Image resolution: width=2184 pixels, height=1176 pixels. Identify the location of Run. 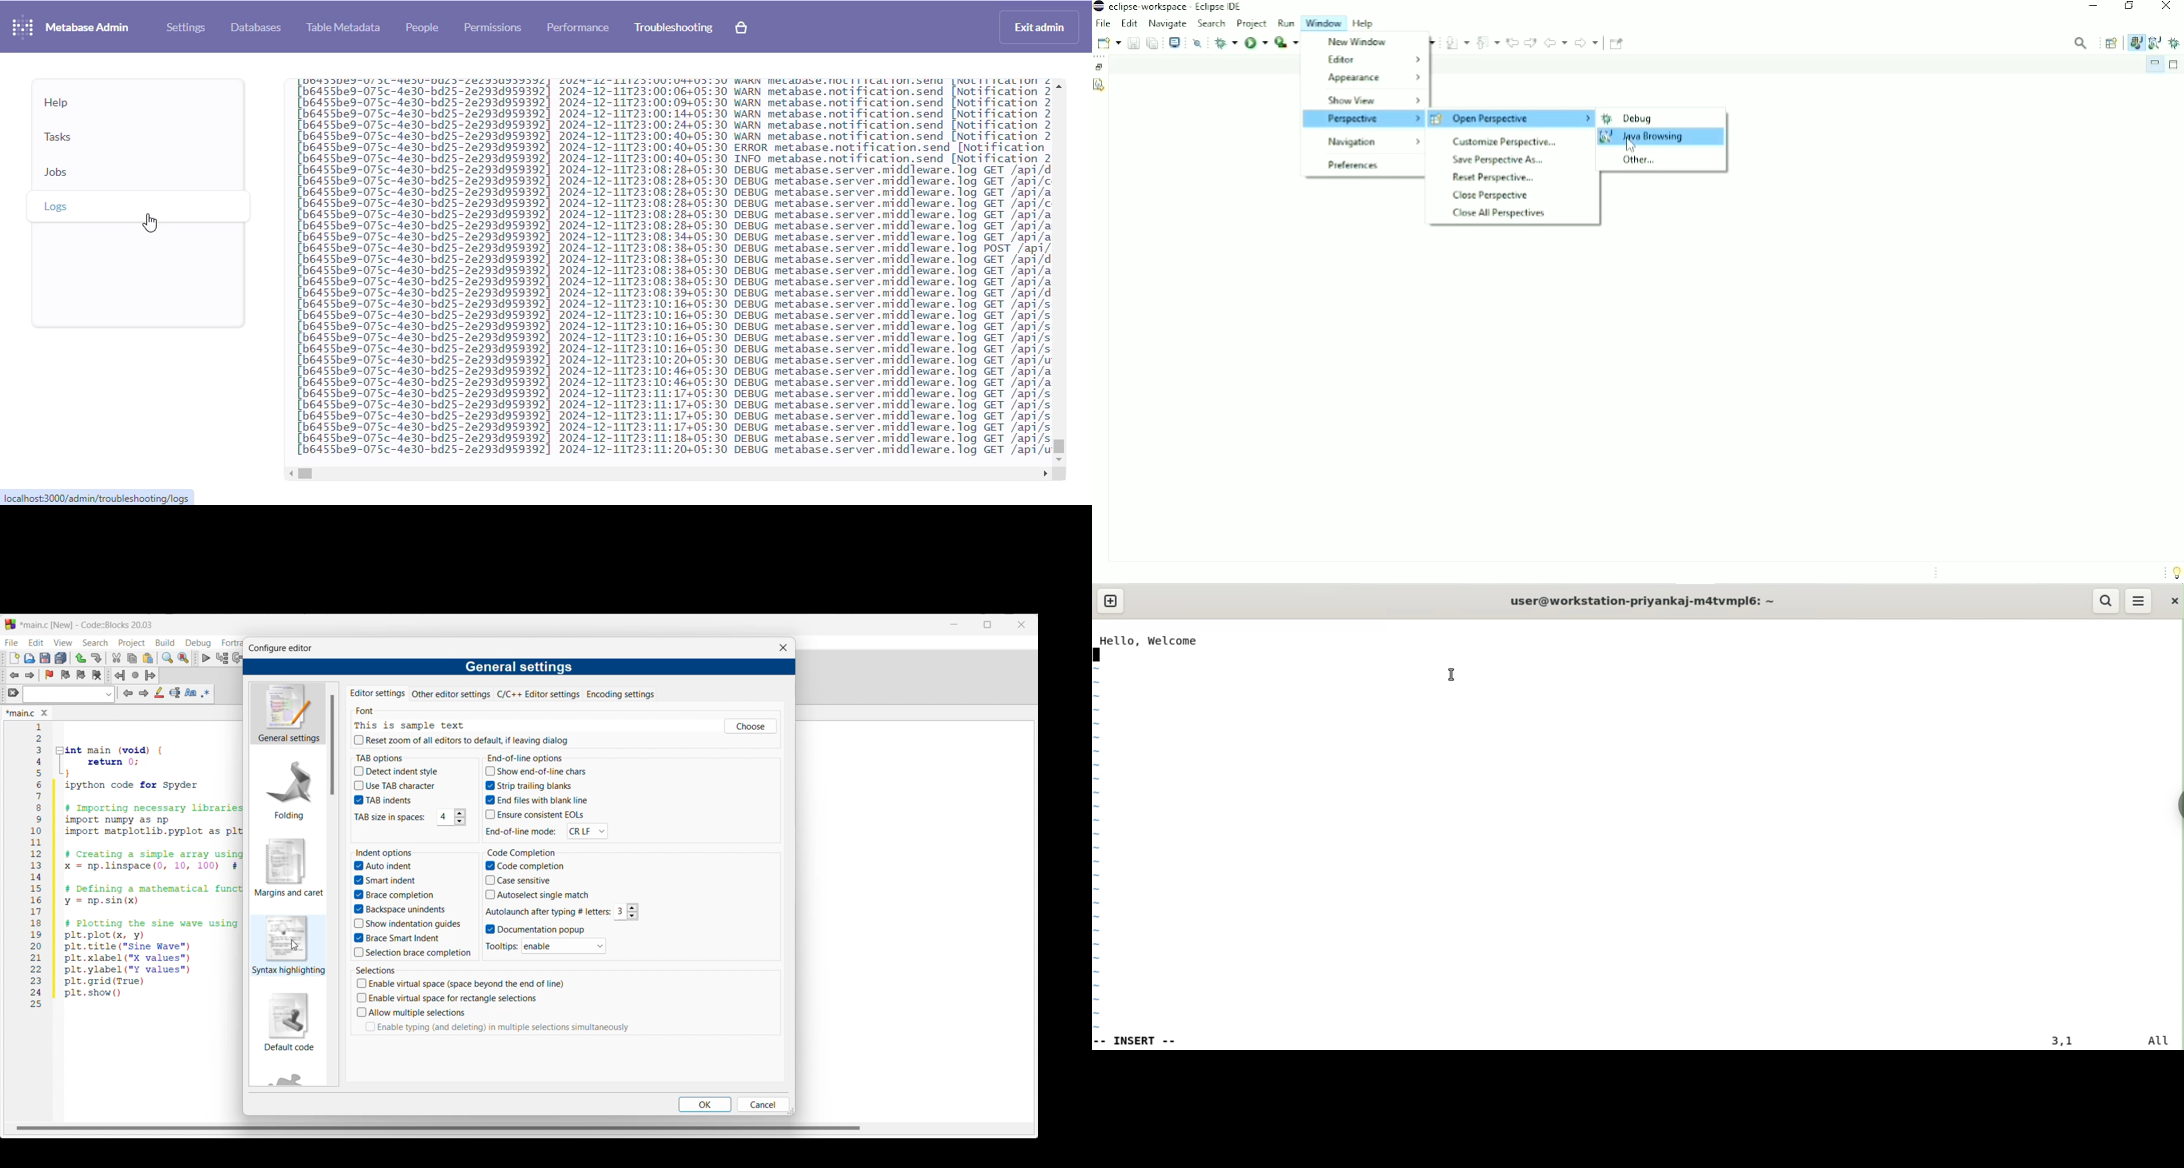
(1286, 42).